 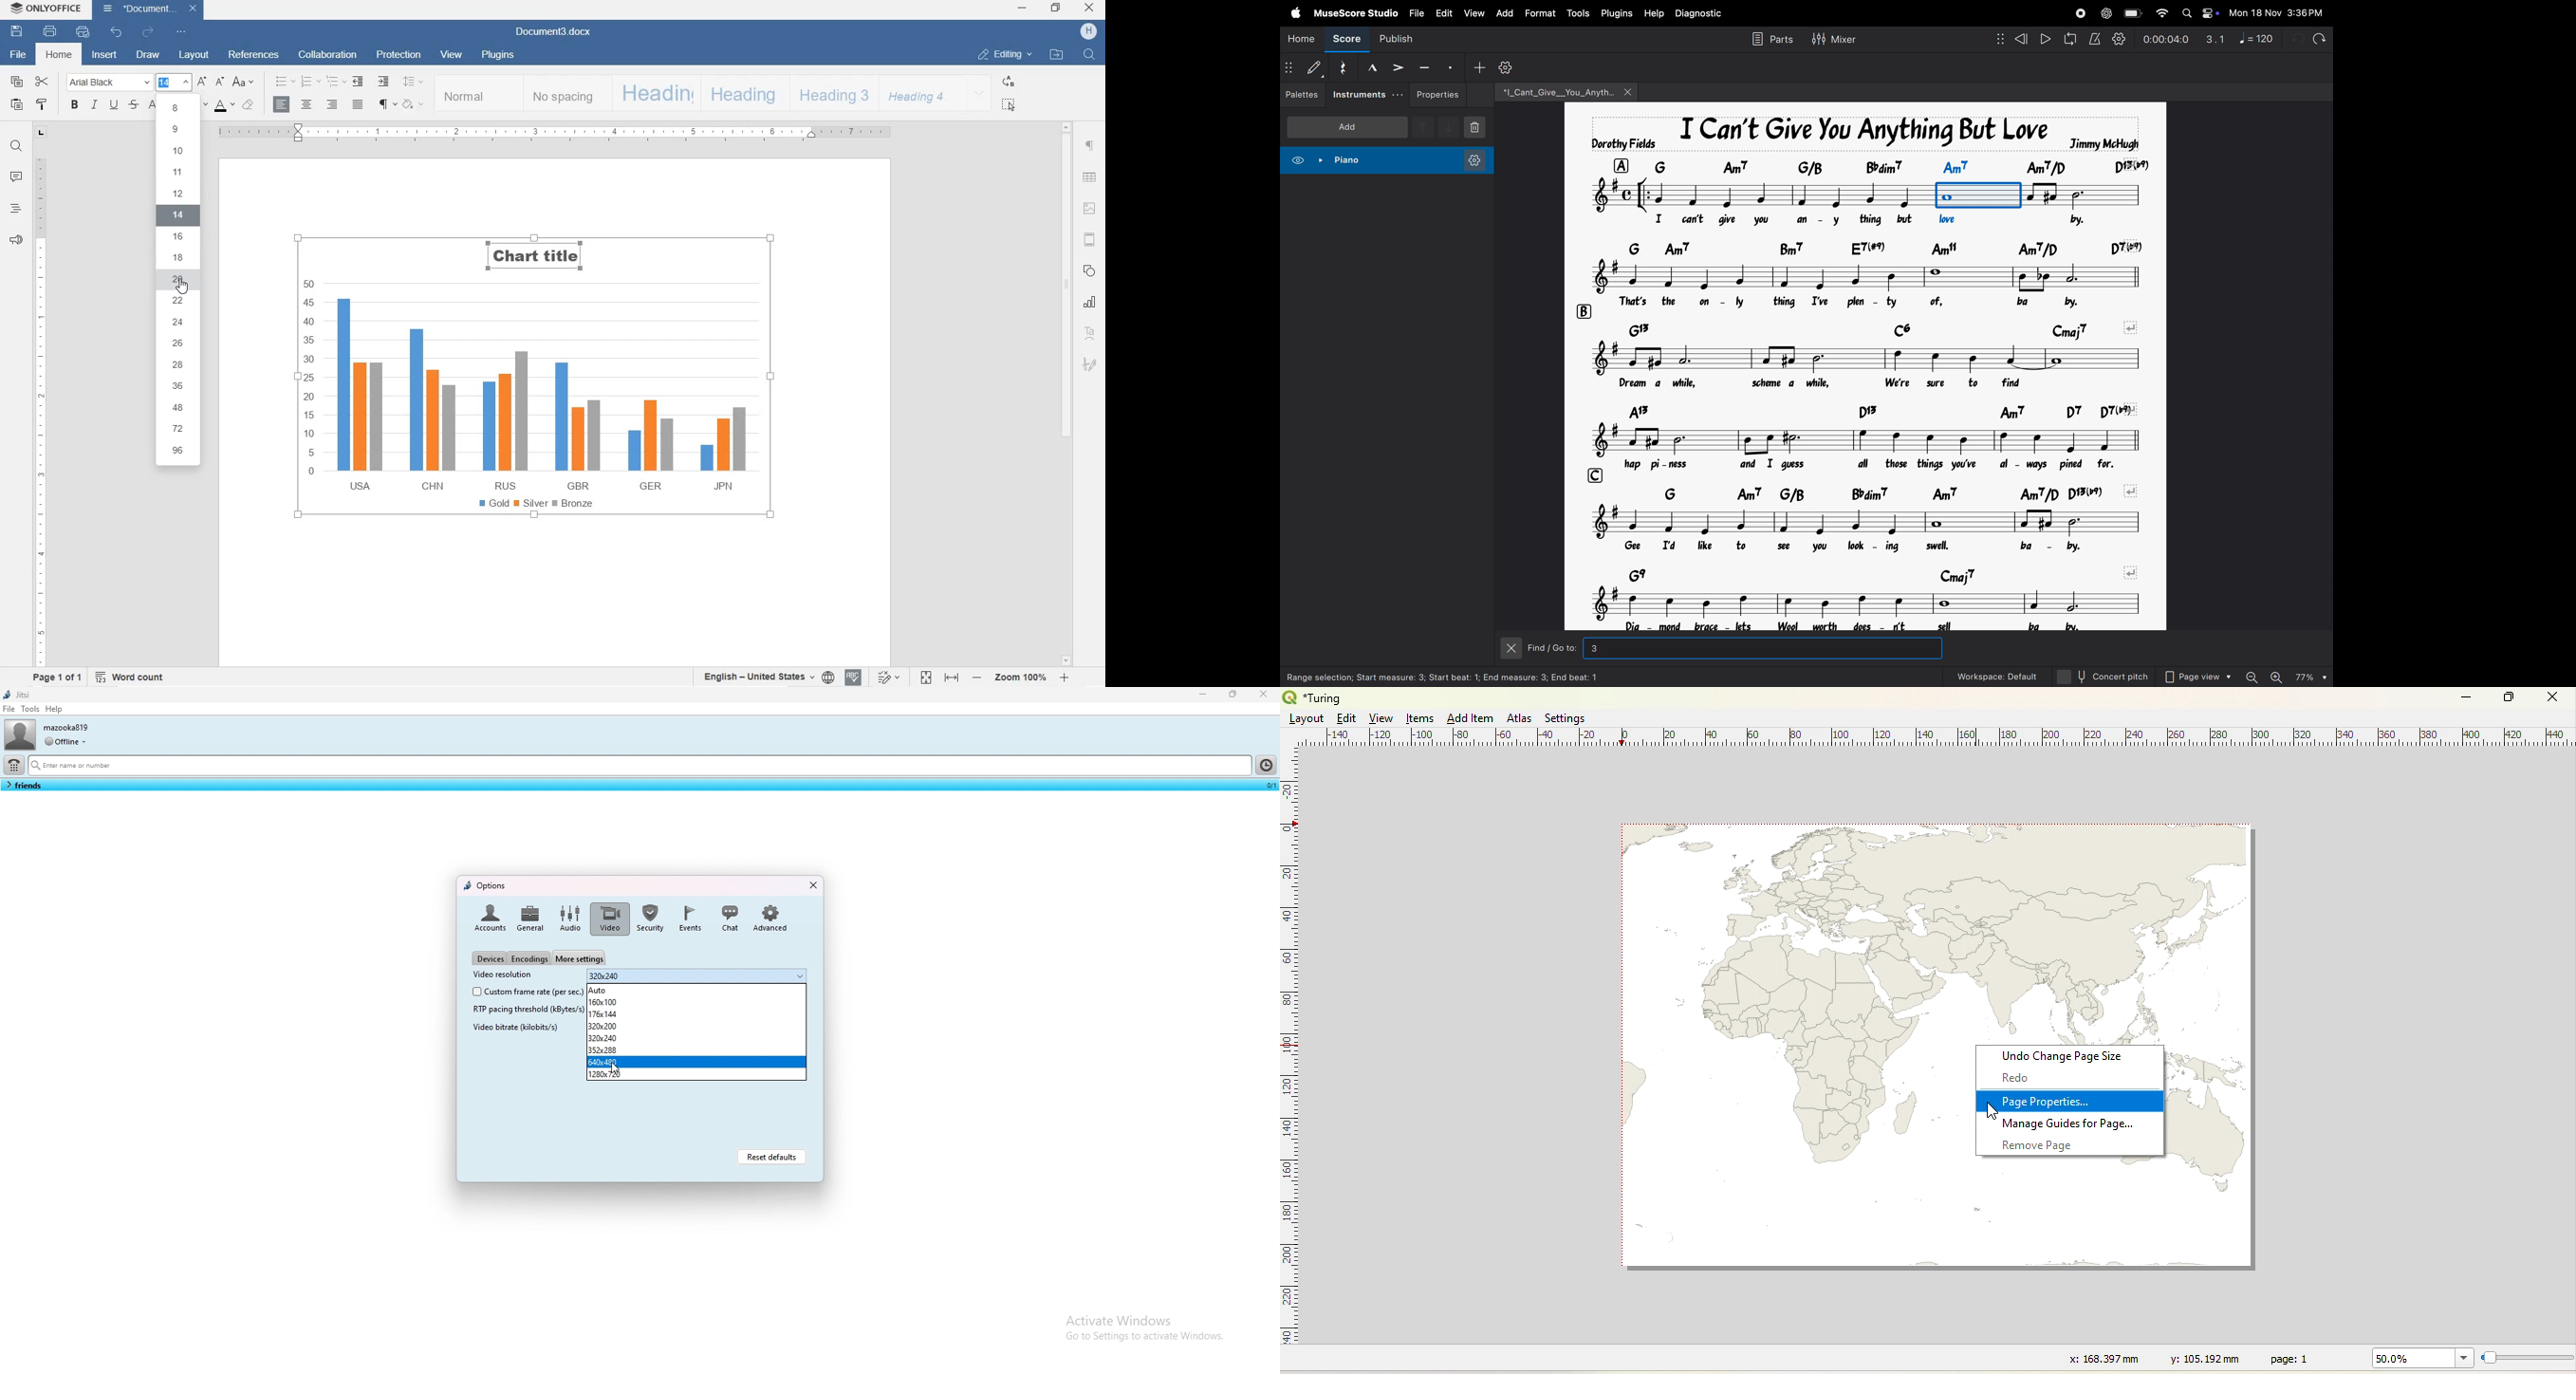 I want to click on add, so click(x=1505, y=14).